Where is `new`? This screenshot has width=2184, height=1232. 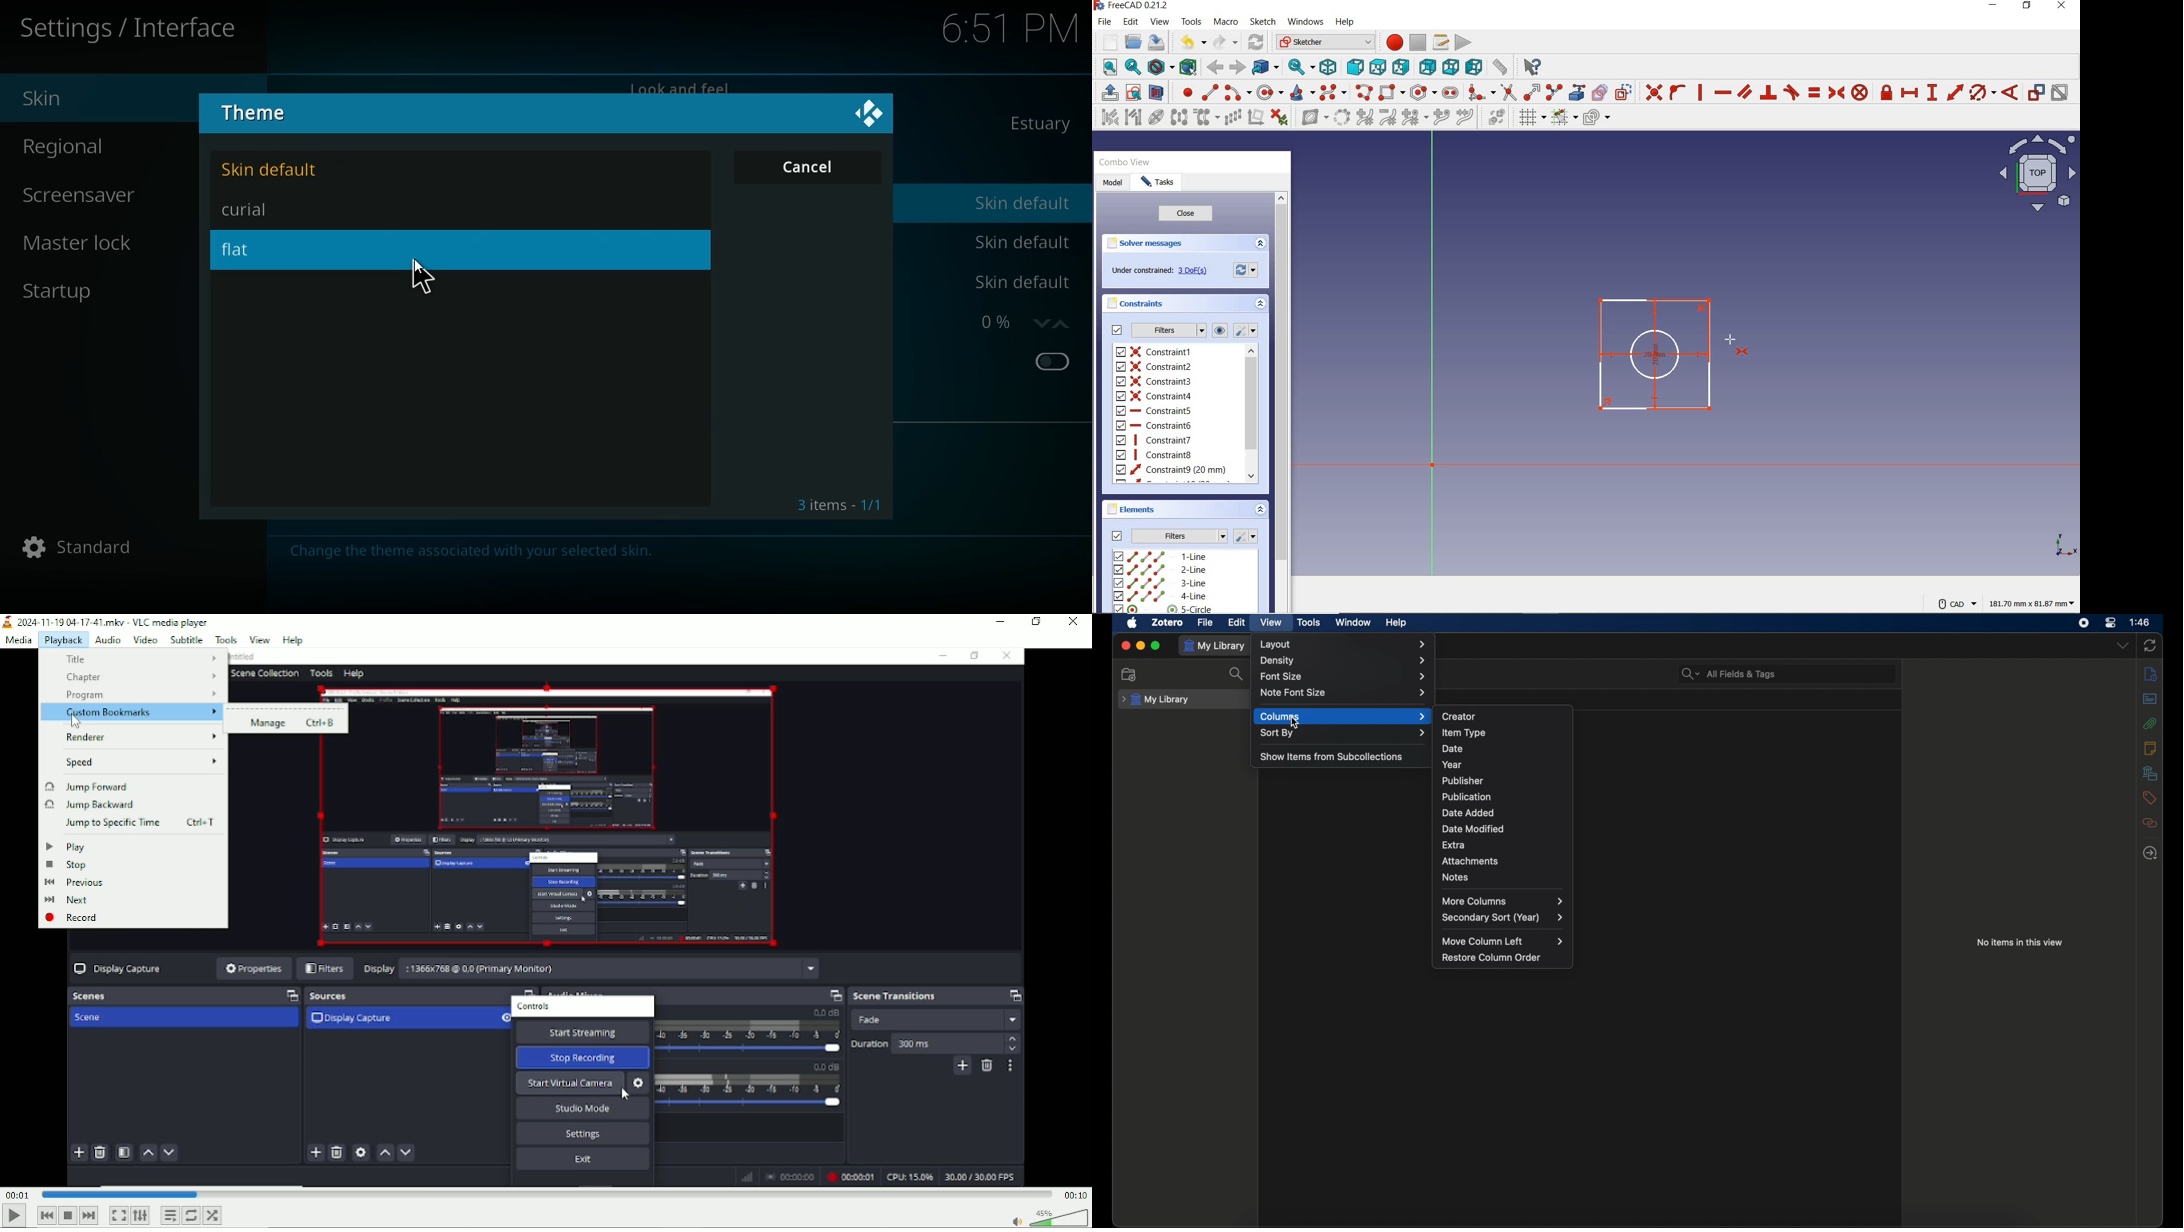
new is located at coordinates (1107, 42).